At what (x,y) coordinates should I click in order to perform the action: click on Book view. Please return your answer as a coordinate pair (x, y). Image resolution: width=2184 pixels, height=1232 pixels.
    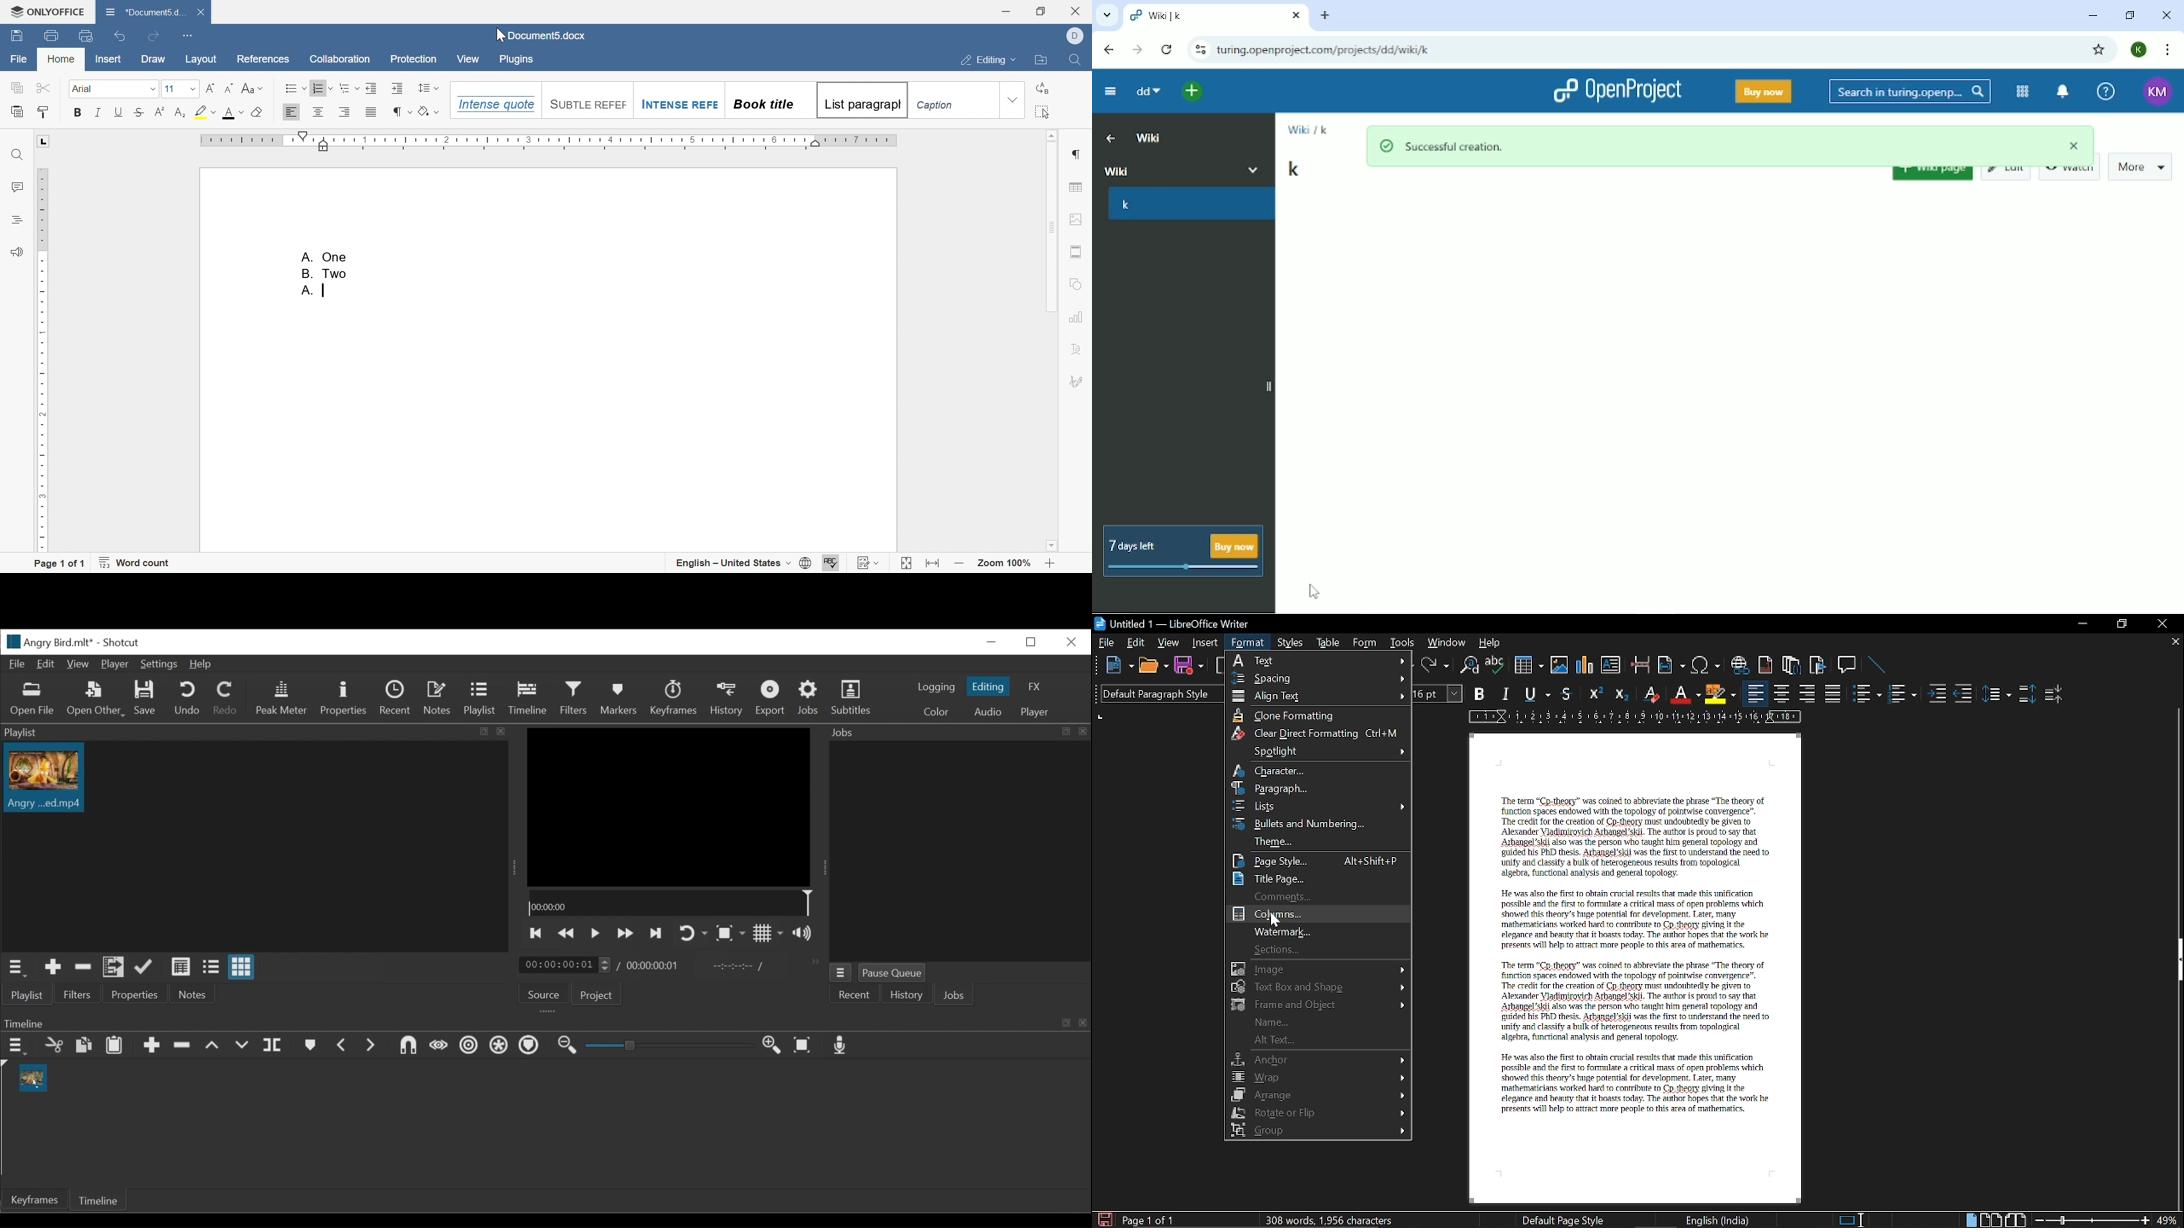
    Looking at the image, I should click on (2018, 1218).